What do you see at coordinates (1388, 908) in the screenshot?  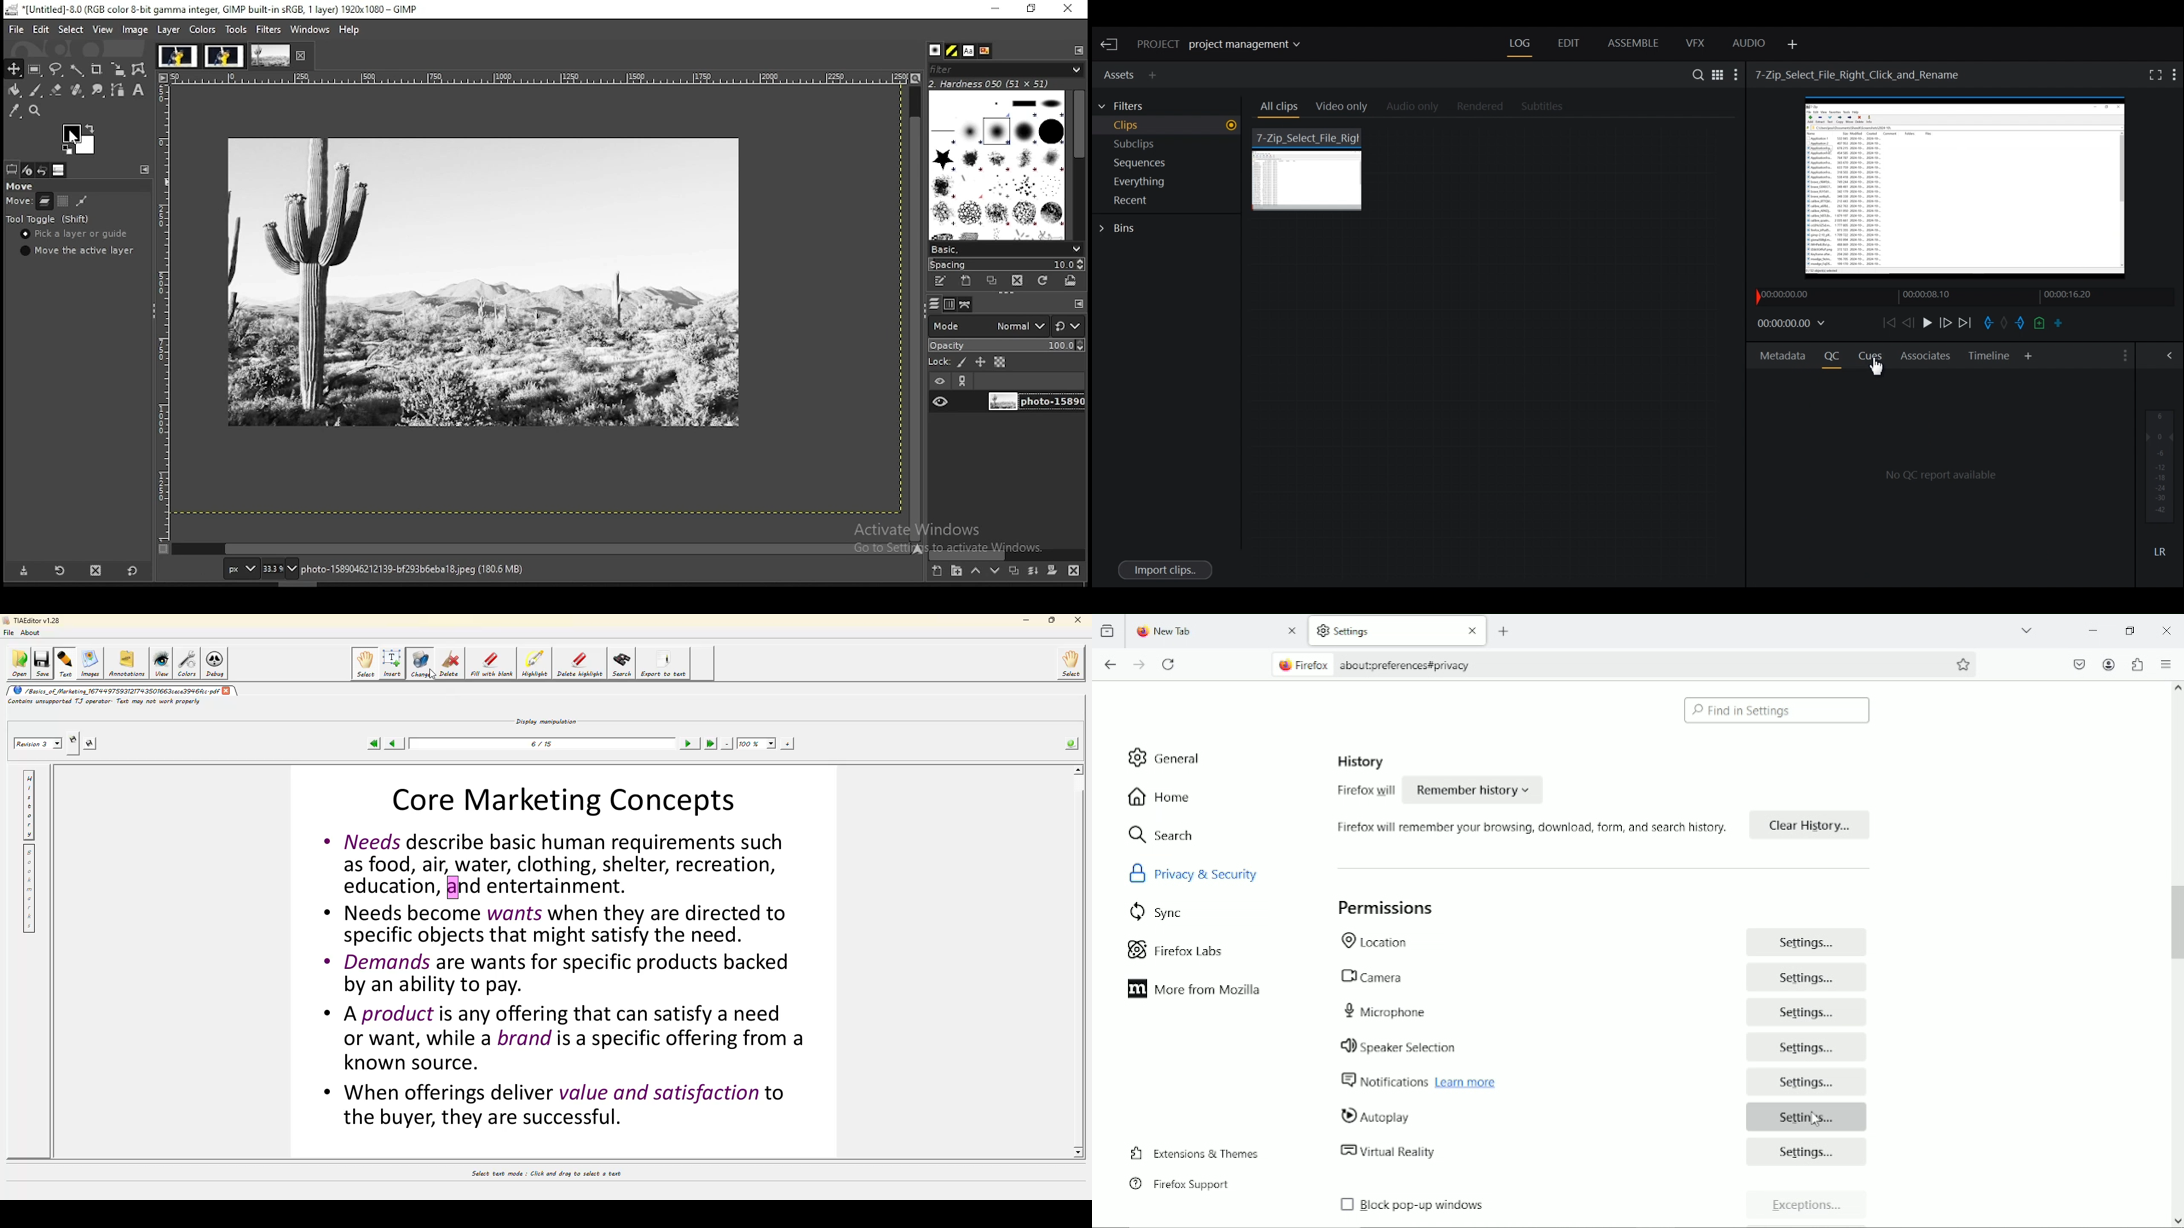 I see `permissions` at bounding box center [1388, 908].